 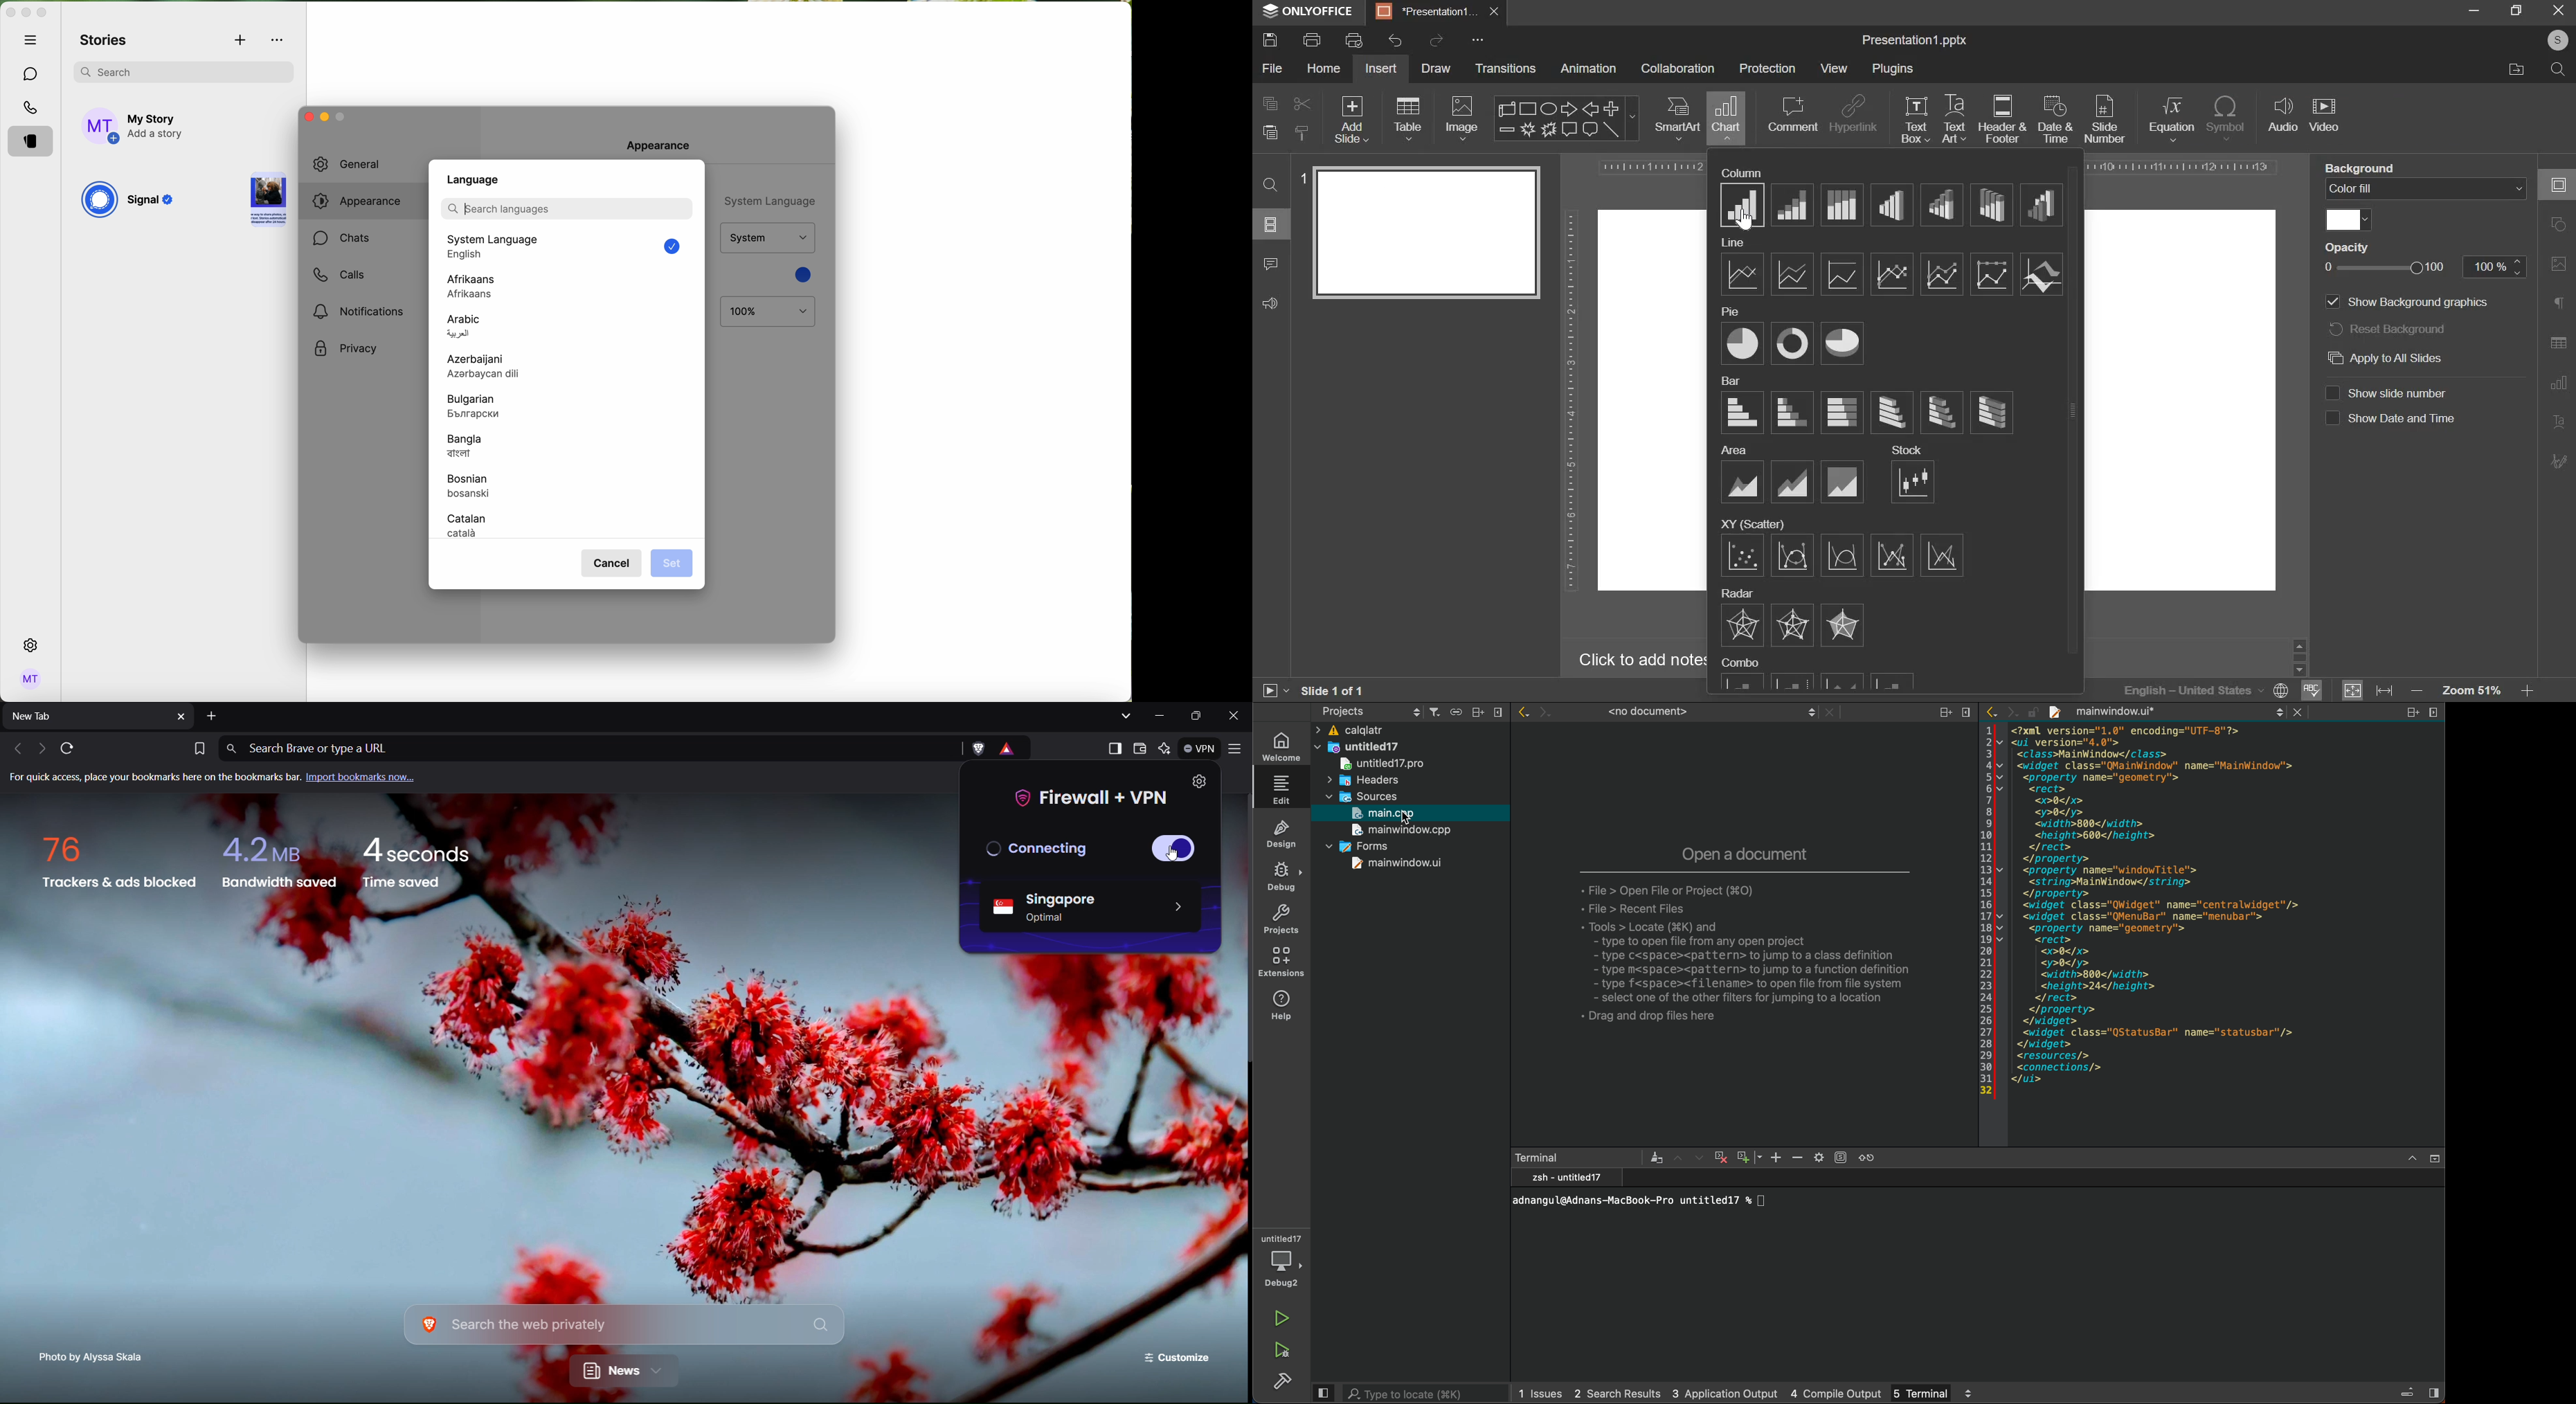 I want to click on xy (scatter), so click(x=1757, y=525).